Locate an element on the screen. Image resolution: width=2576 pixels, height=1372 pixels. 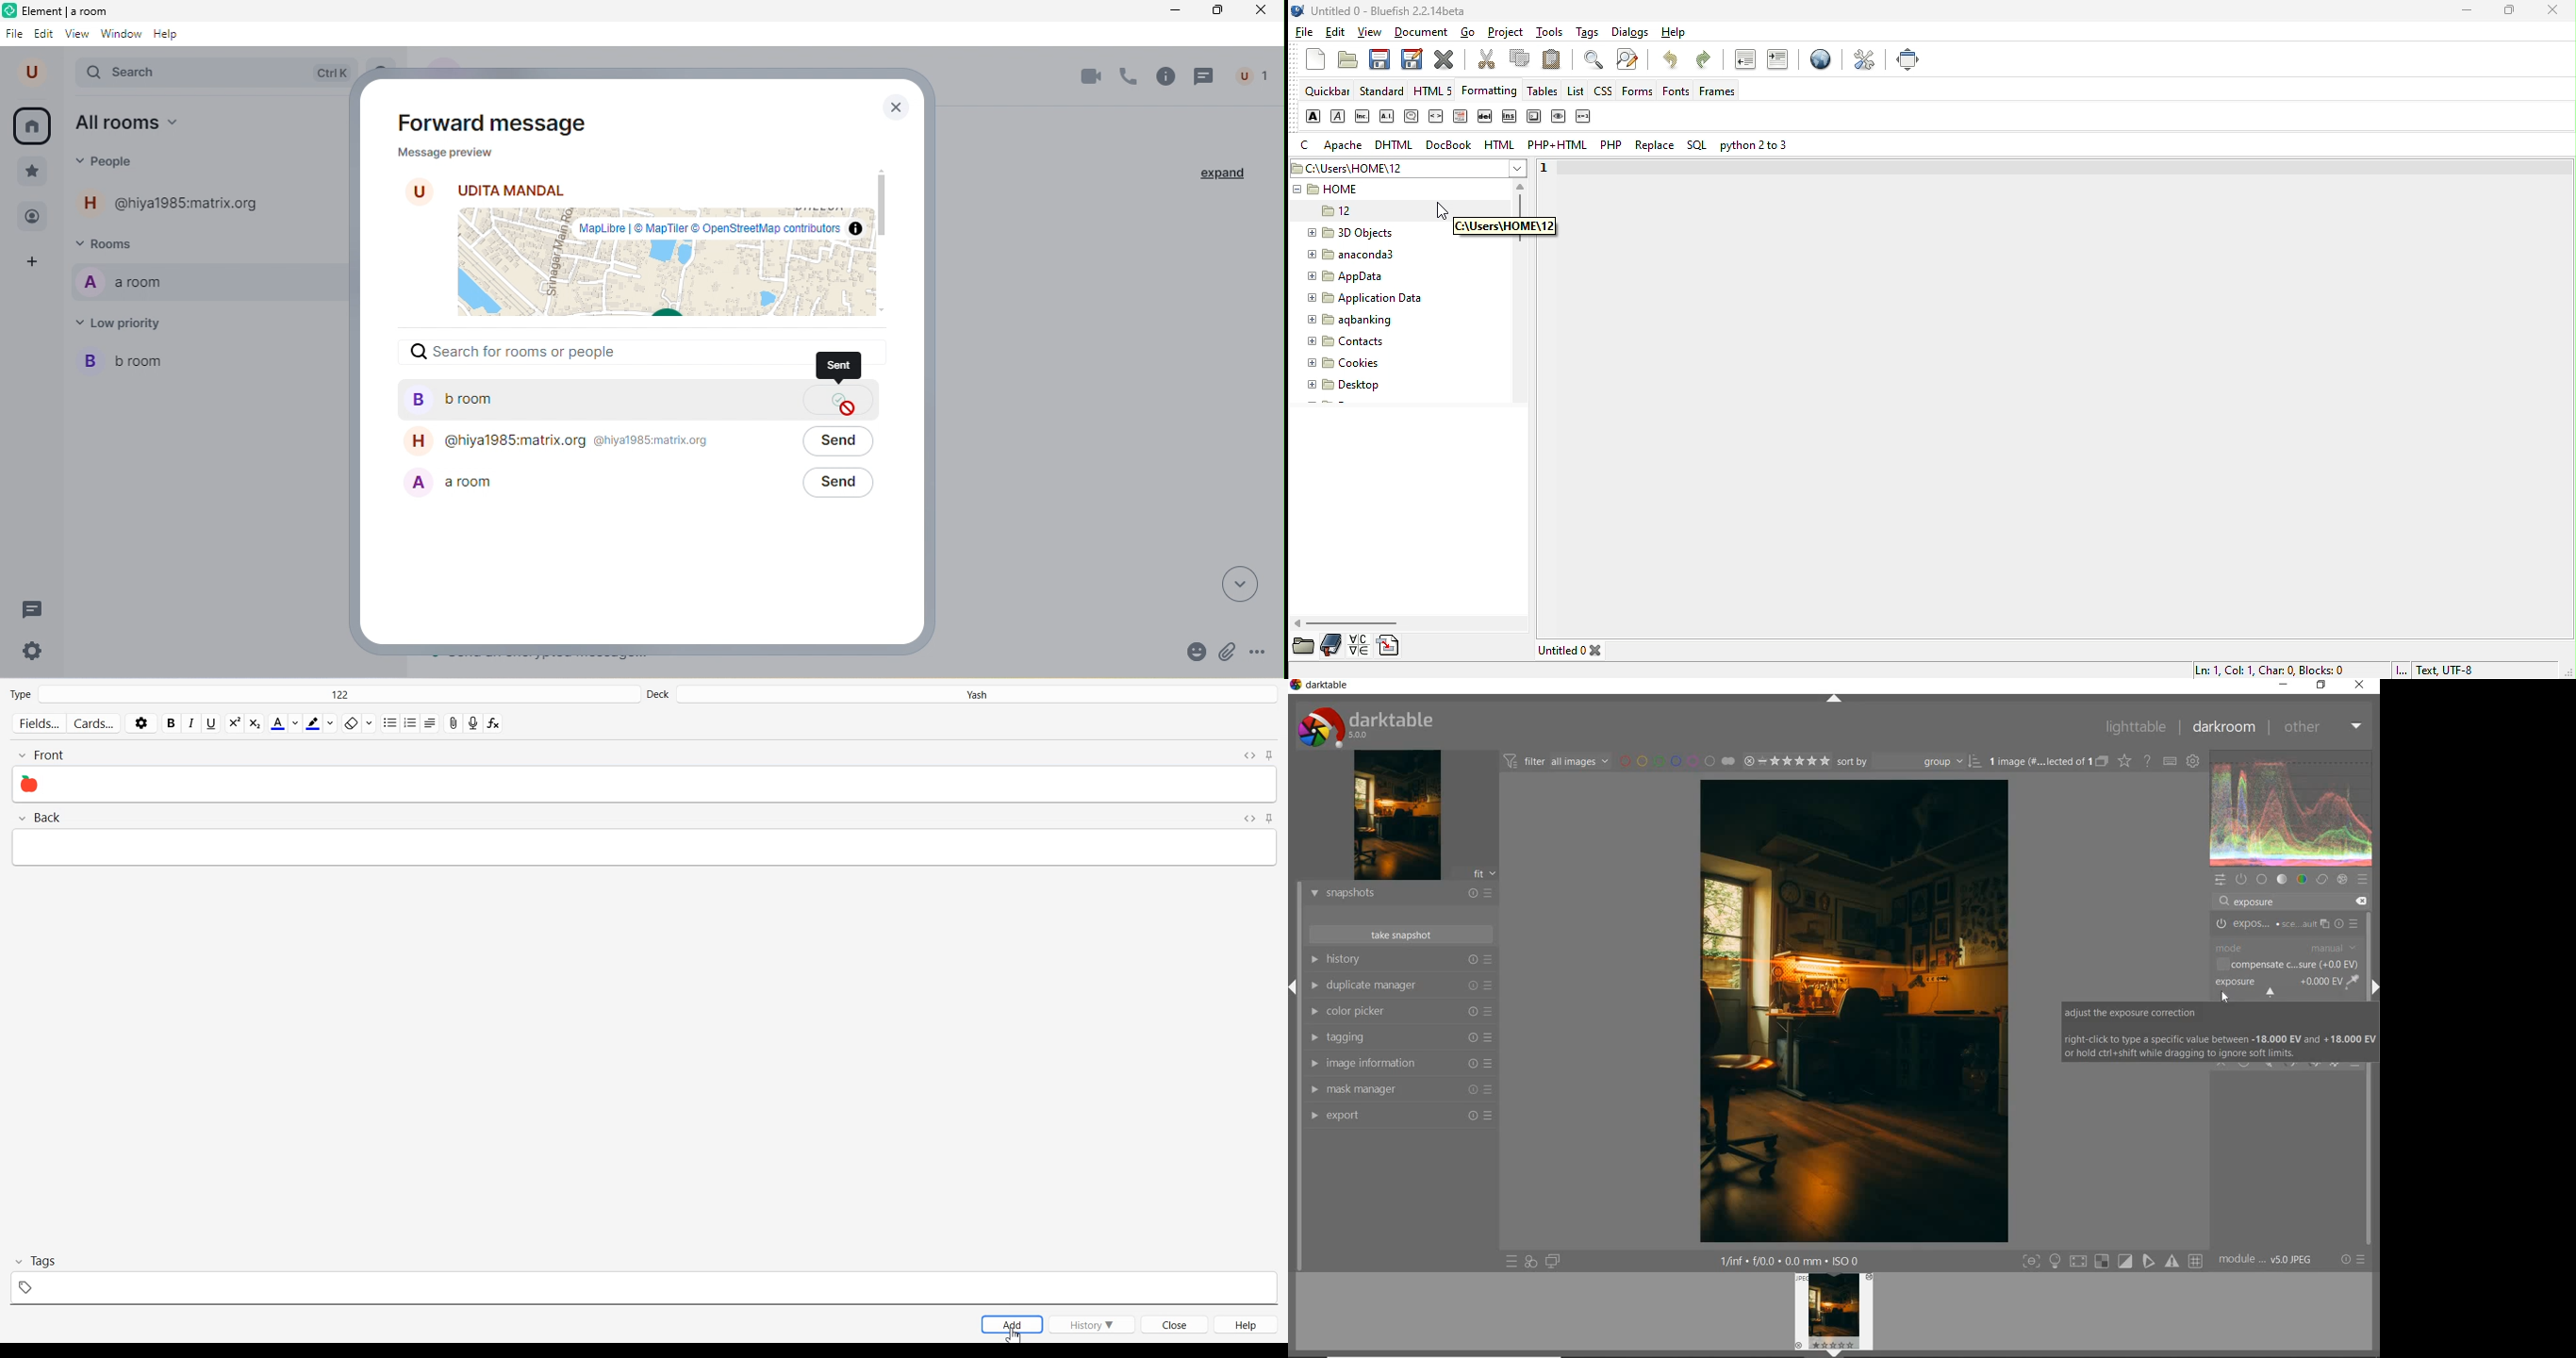
Front is located at coordinates (645, 754).